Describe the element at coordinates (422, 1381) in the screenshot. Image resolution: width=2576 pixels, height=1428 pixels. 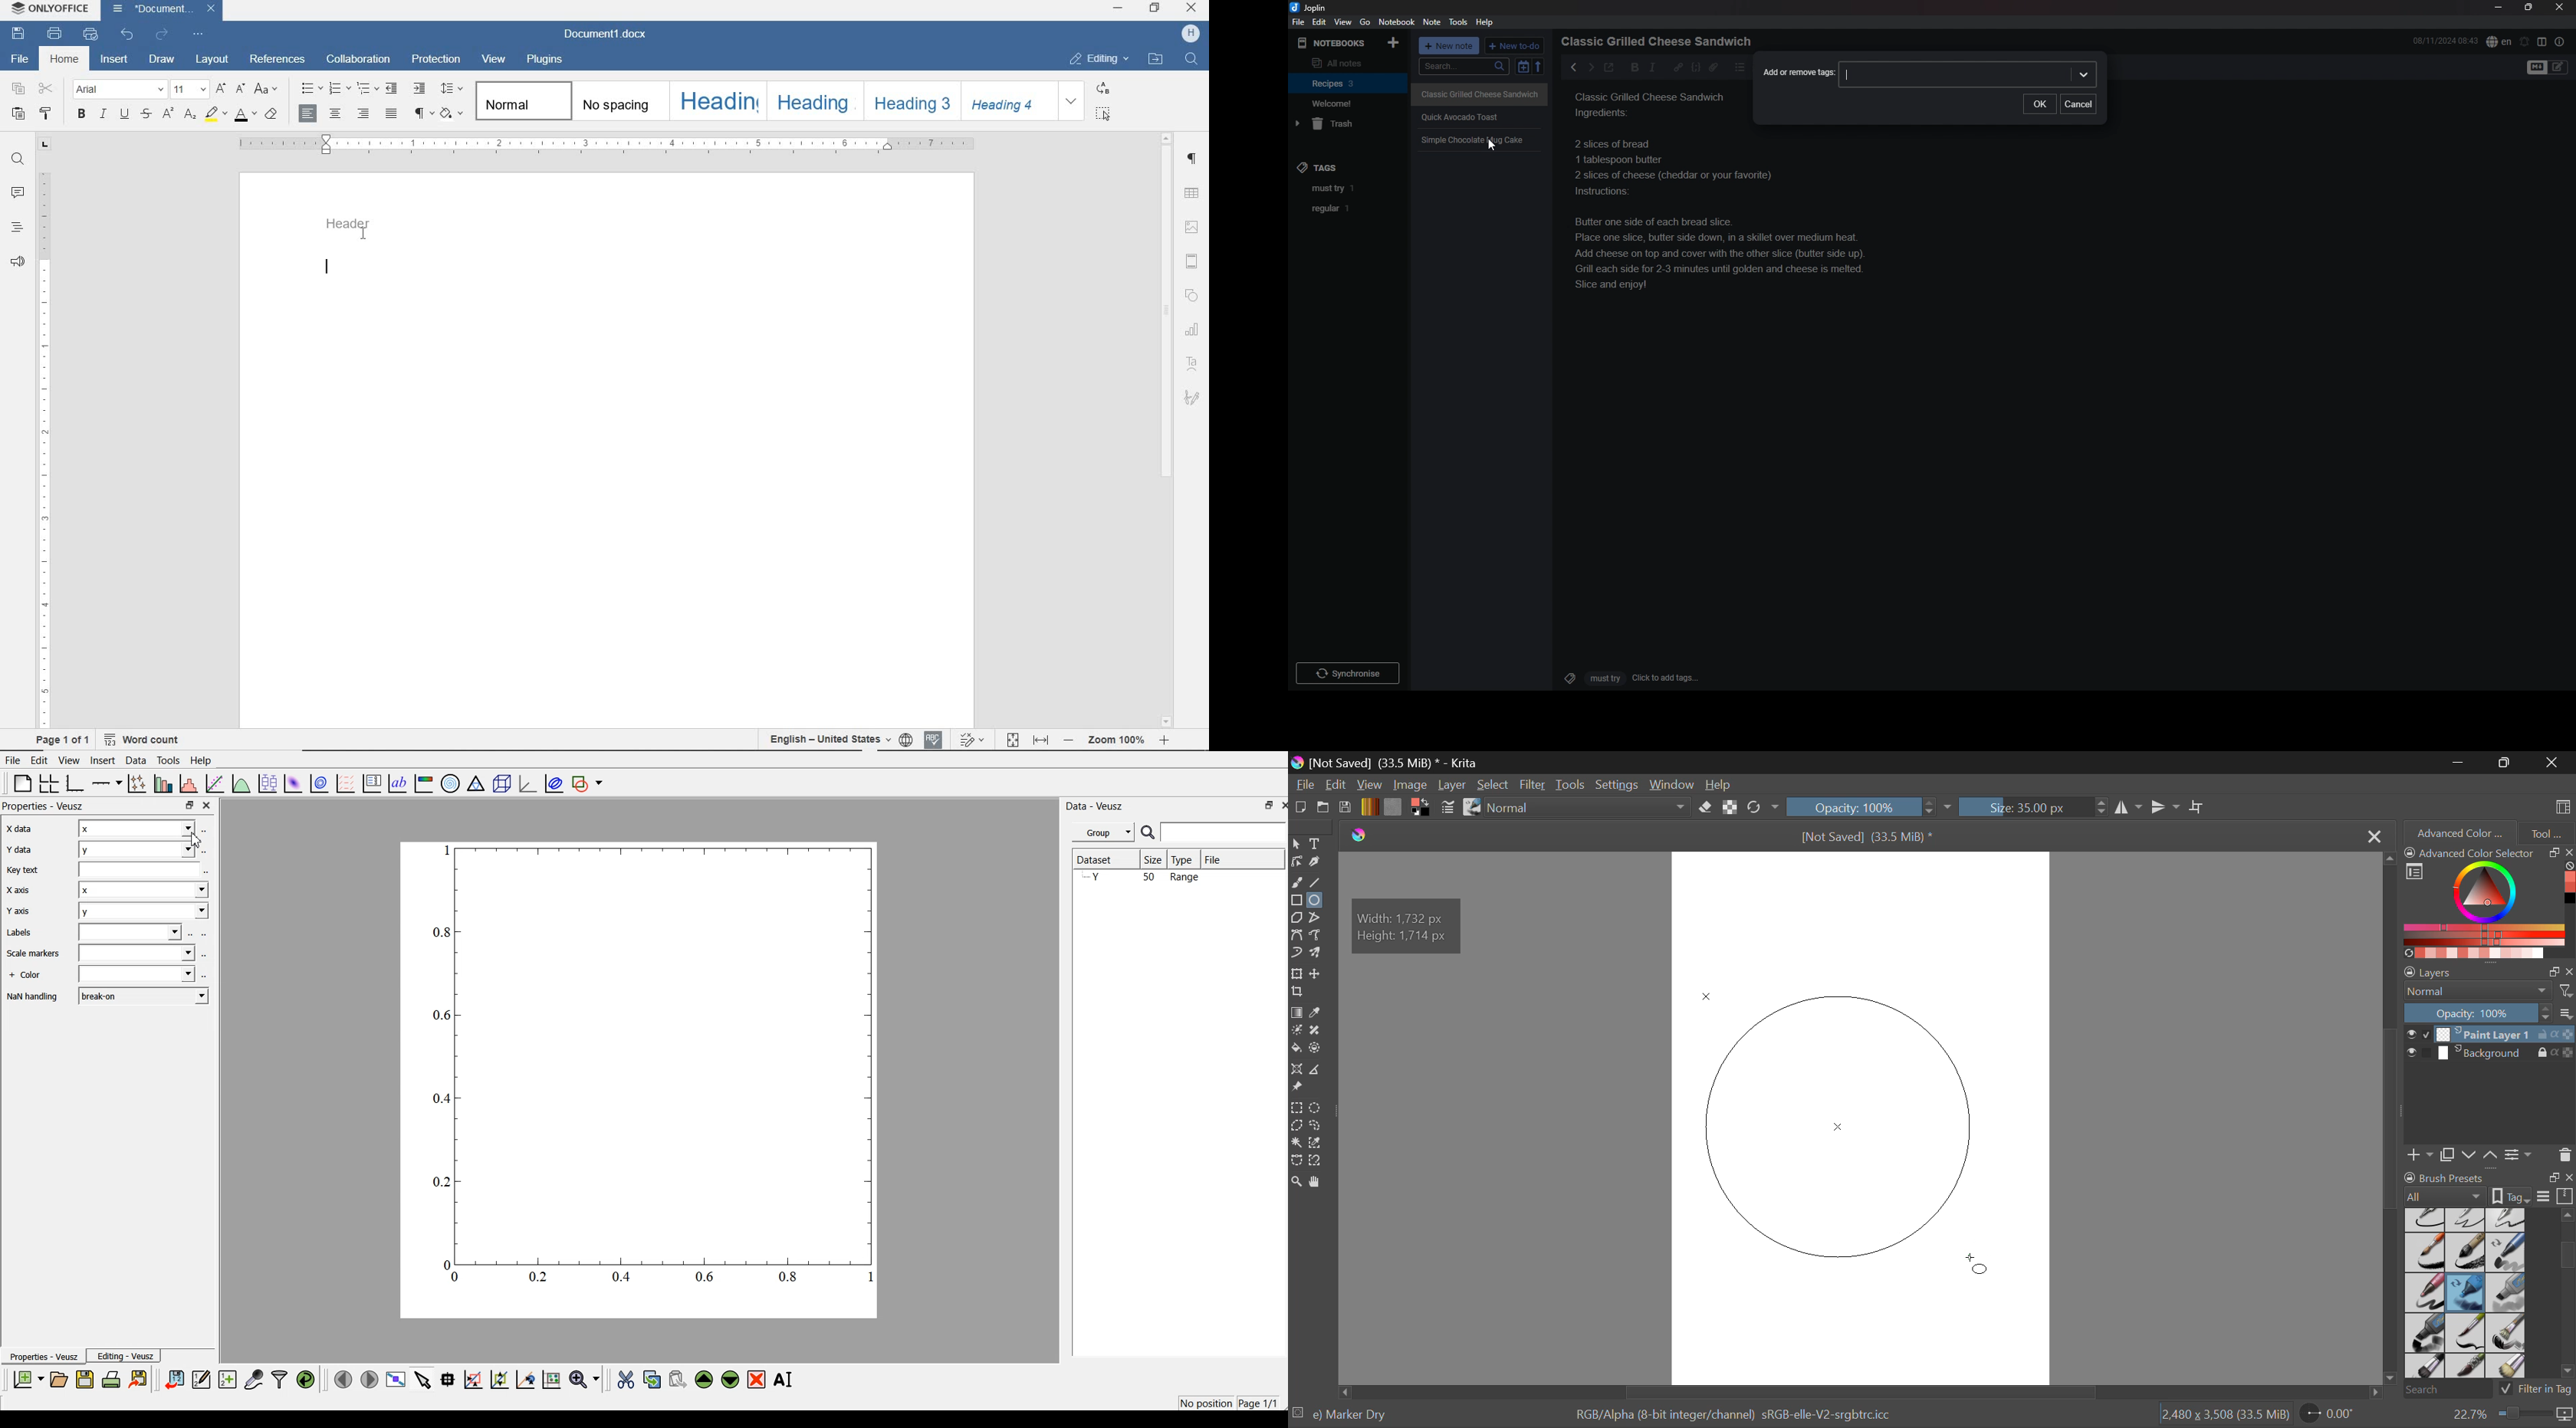
I see `select items` at that location.